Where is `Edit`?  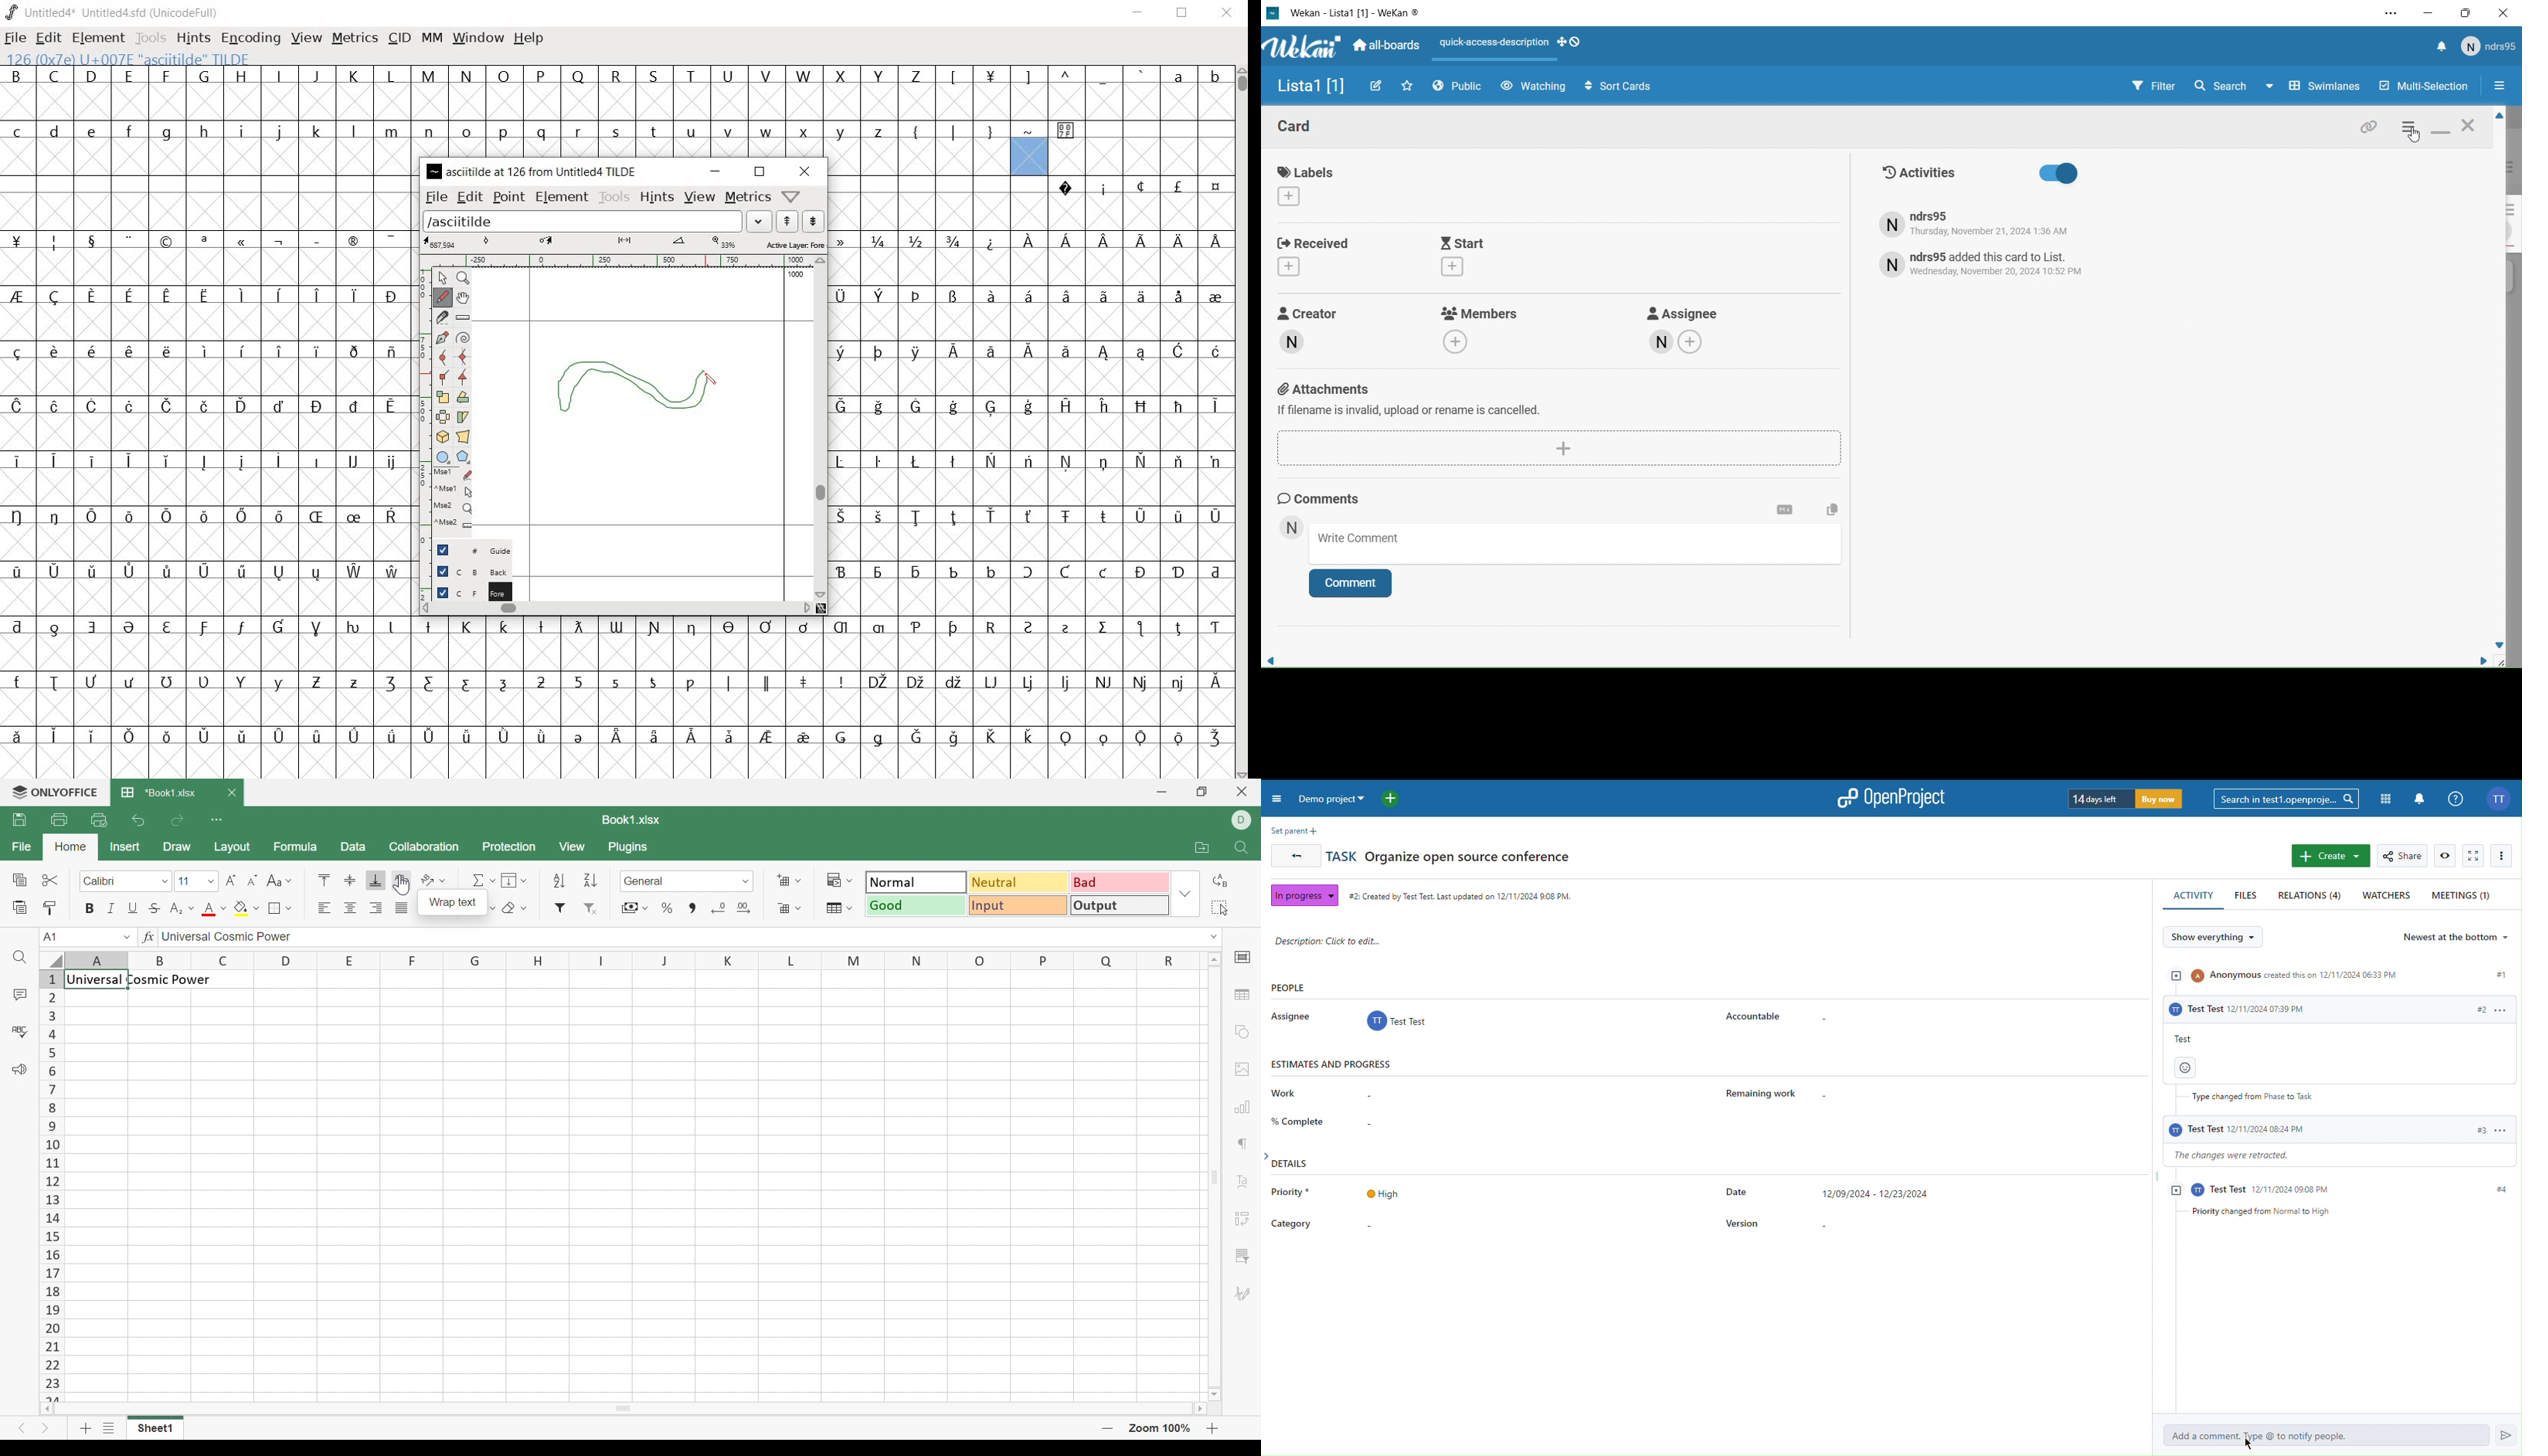 Edit is located at coordinates (1377, 87).